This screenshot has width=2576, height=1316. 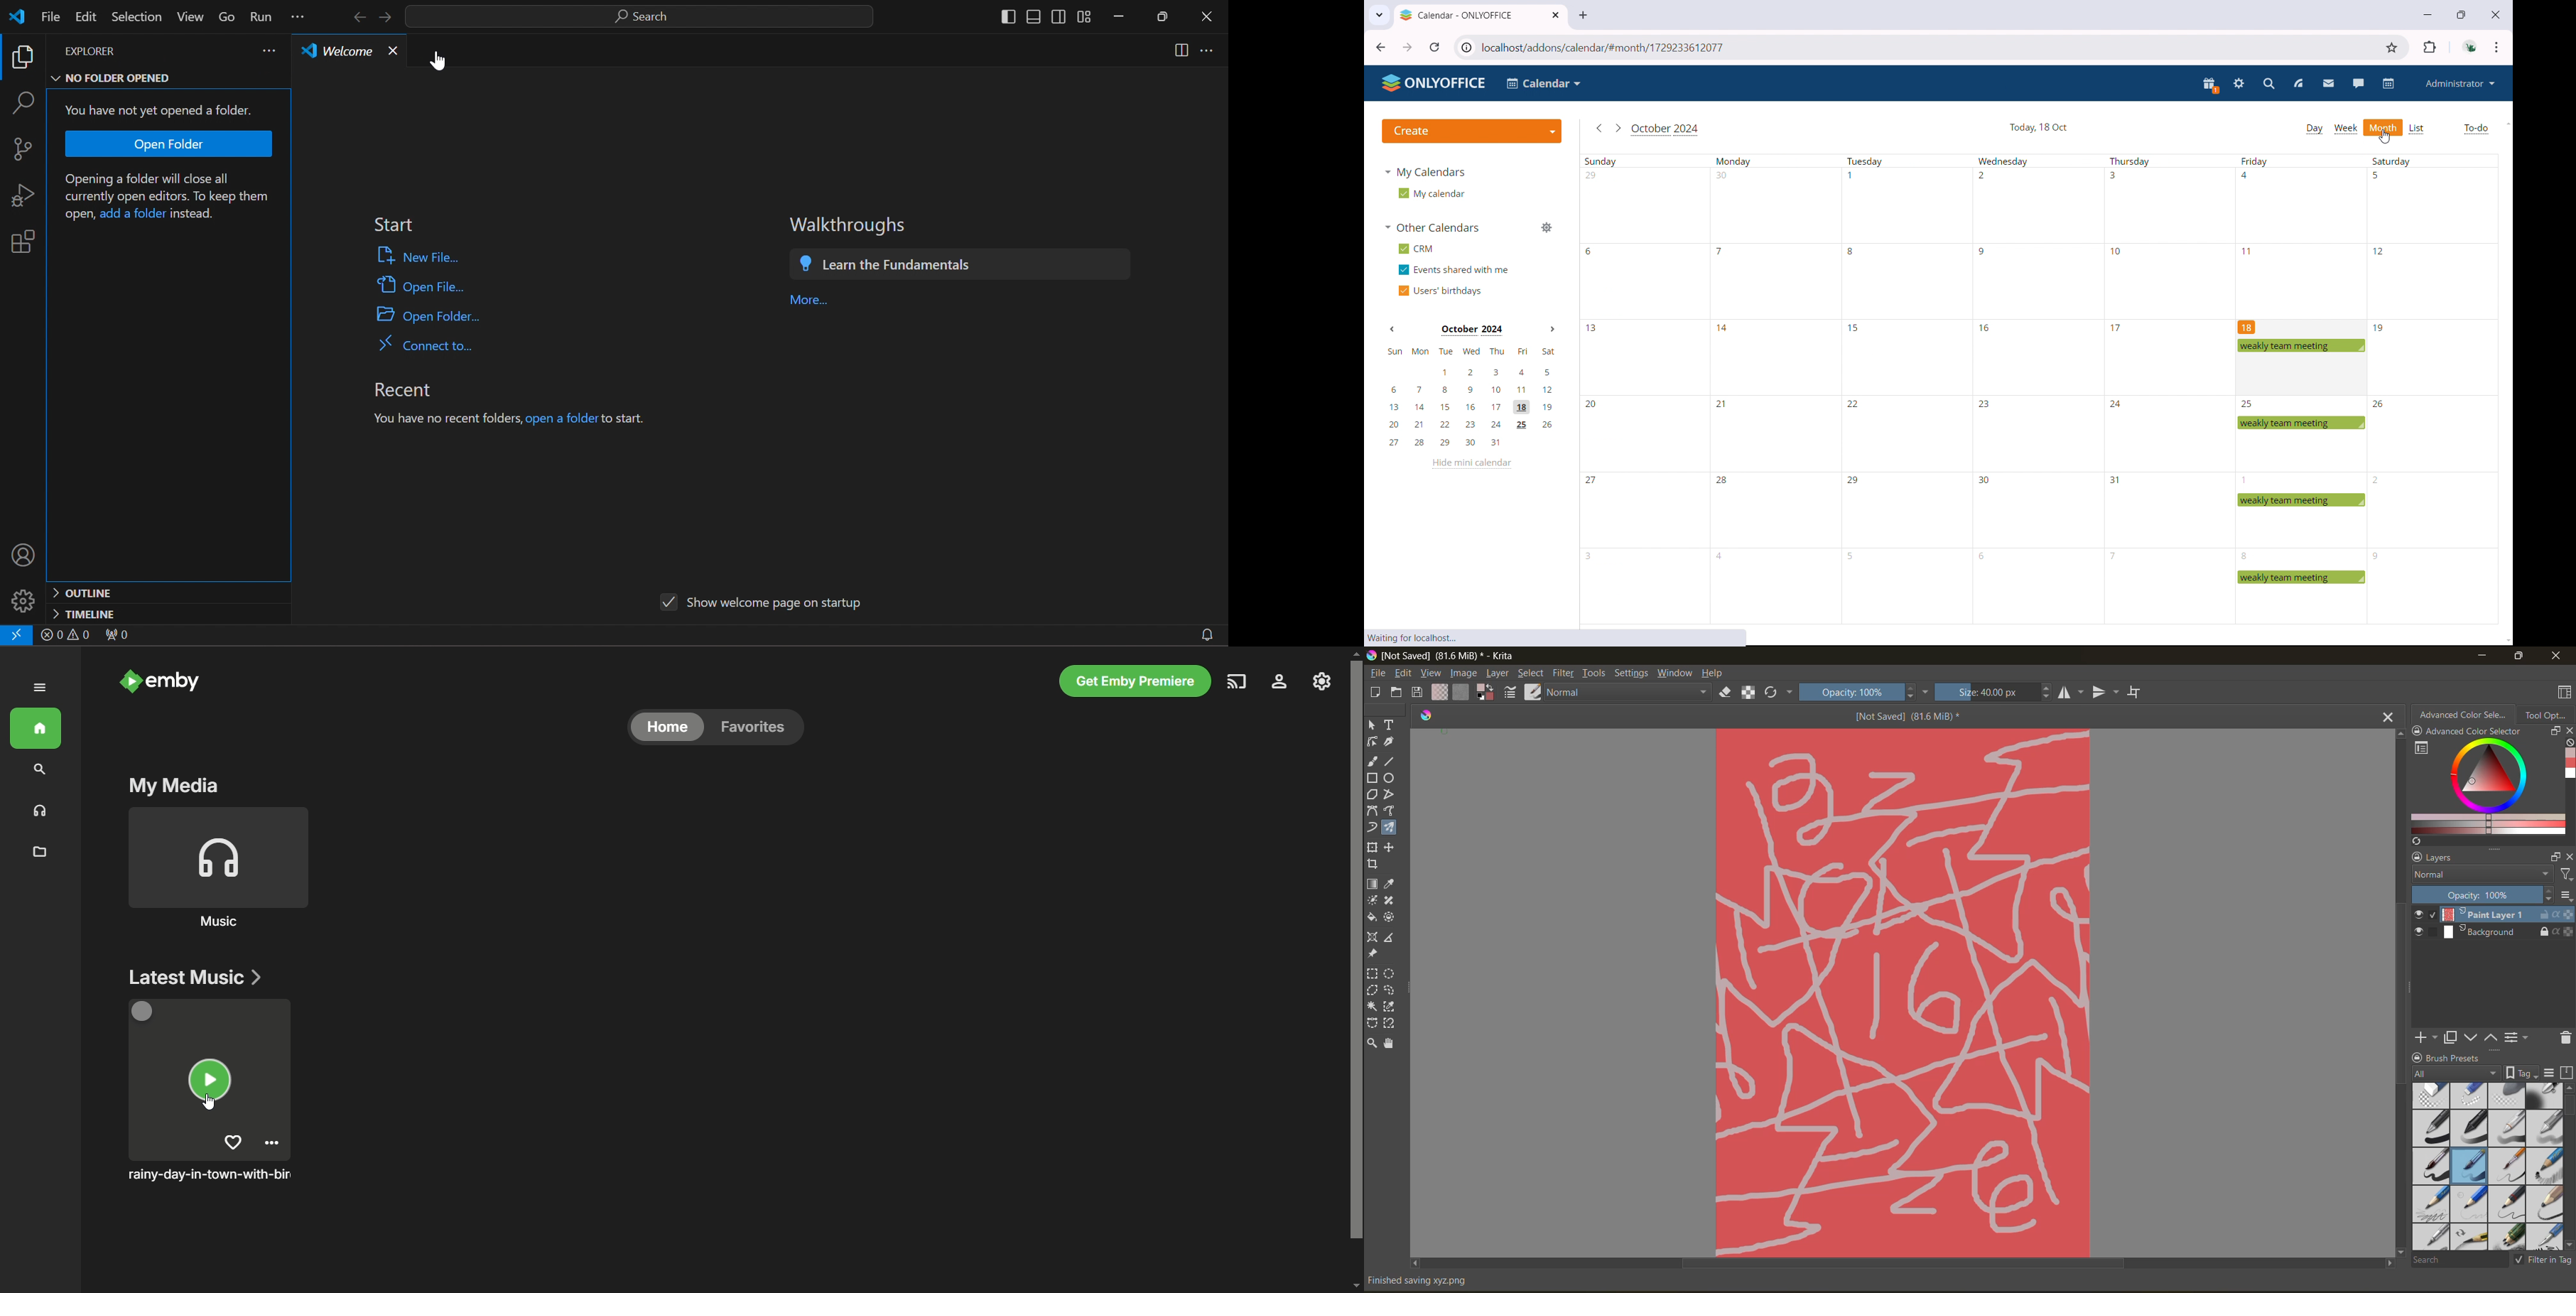 What do you see at coordinates (2549, 1073) in the screenshot?
I see `display settings` at bounding box center [2549, 1073].